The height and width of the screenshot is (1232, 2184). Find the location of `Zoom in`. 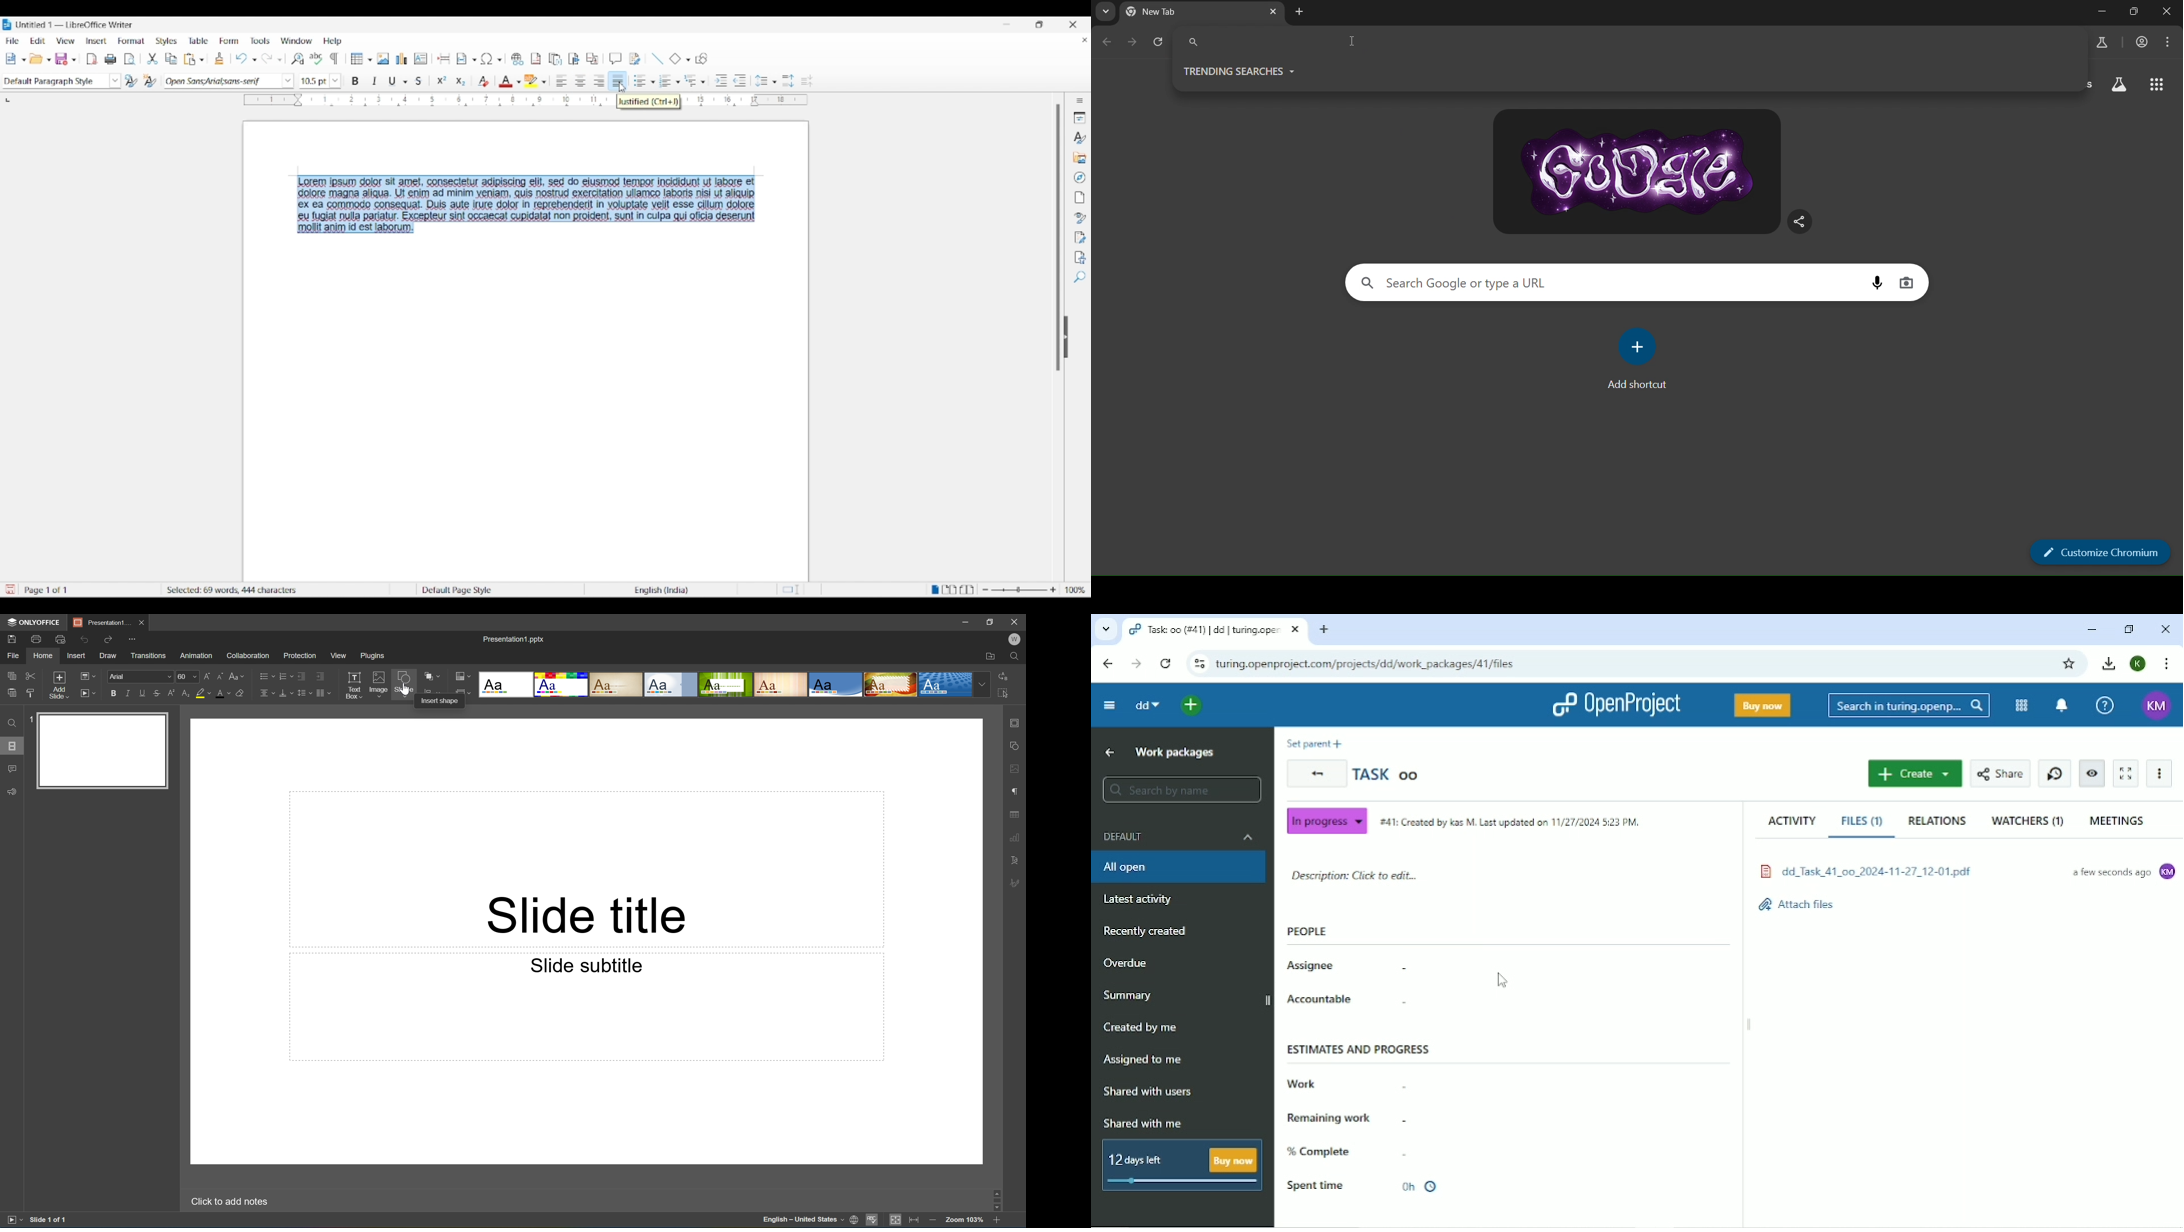

Zoom in is located at coordinates (1053, 590).